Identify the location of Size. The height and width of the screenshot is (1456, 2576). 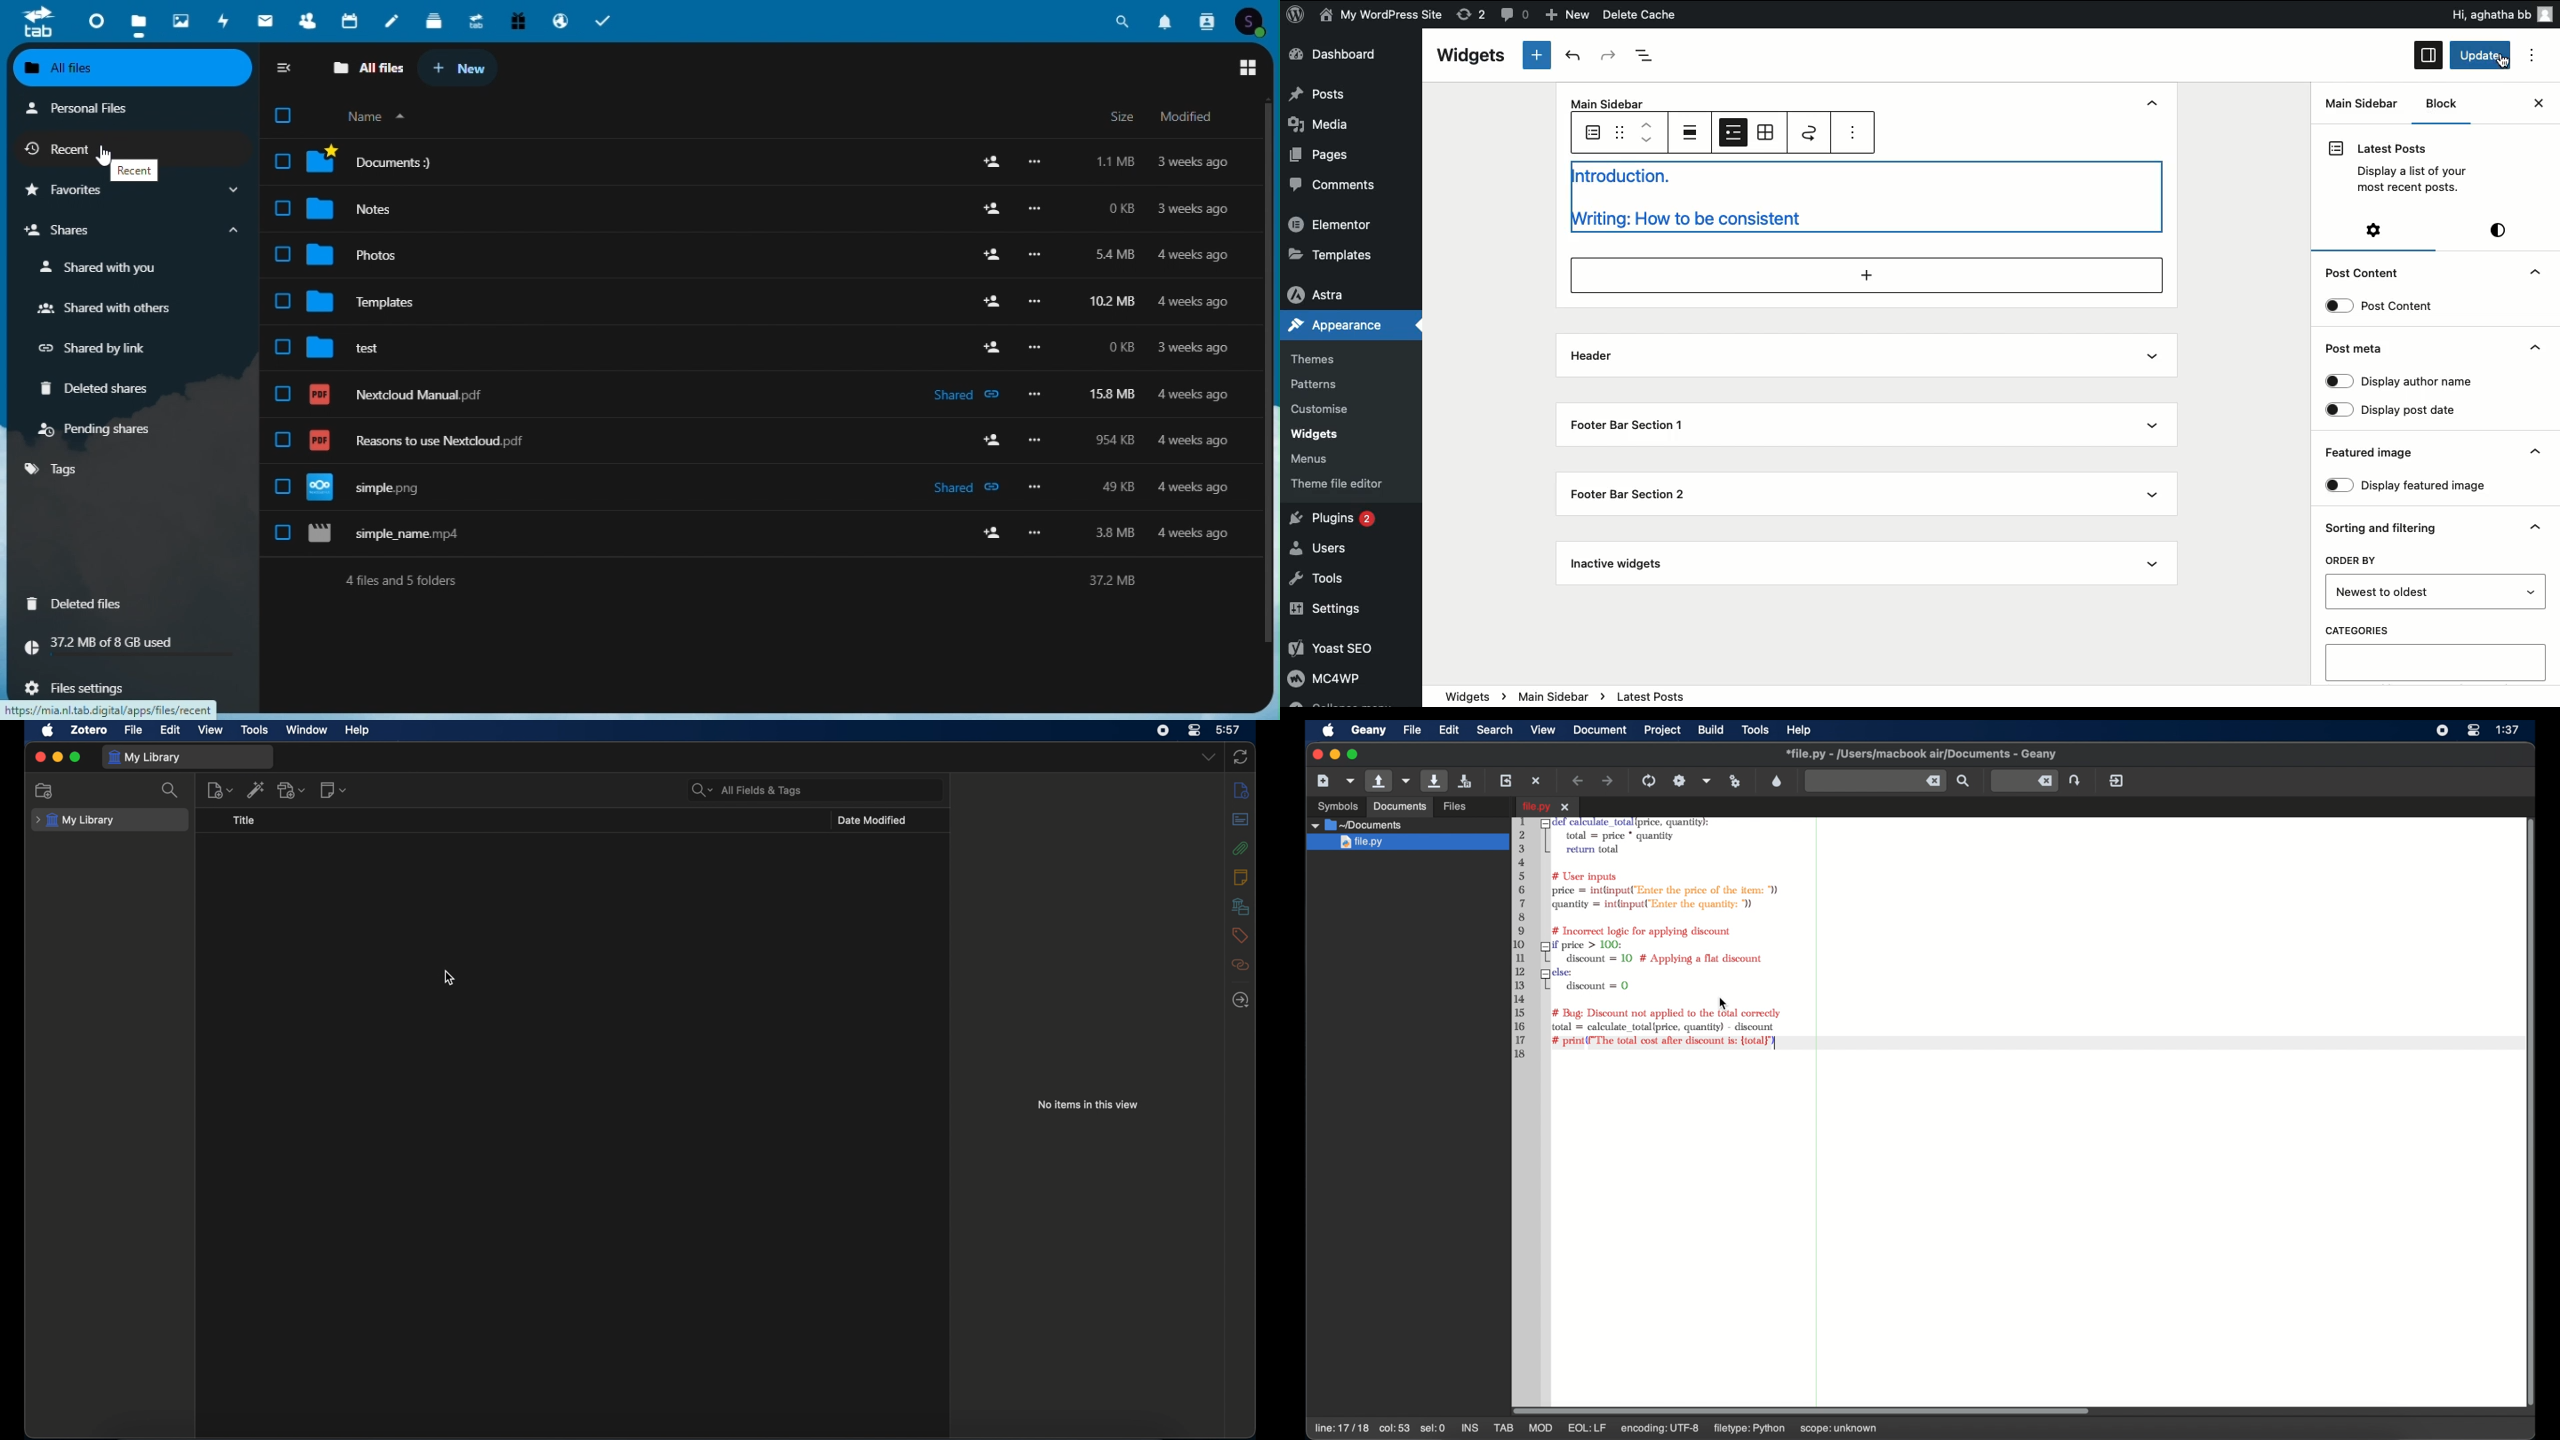
(1122, 114).